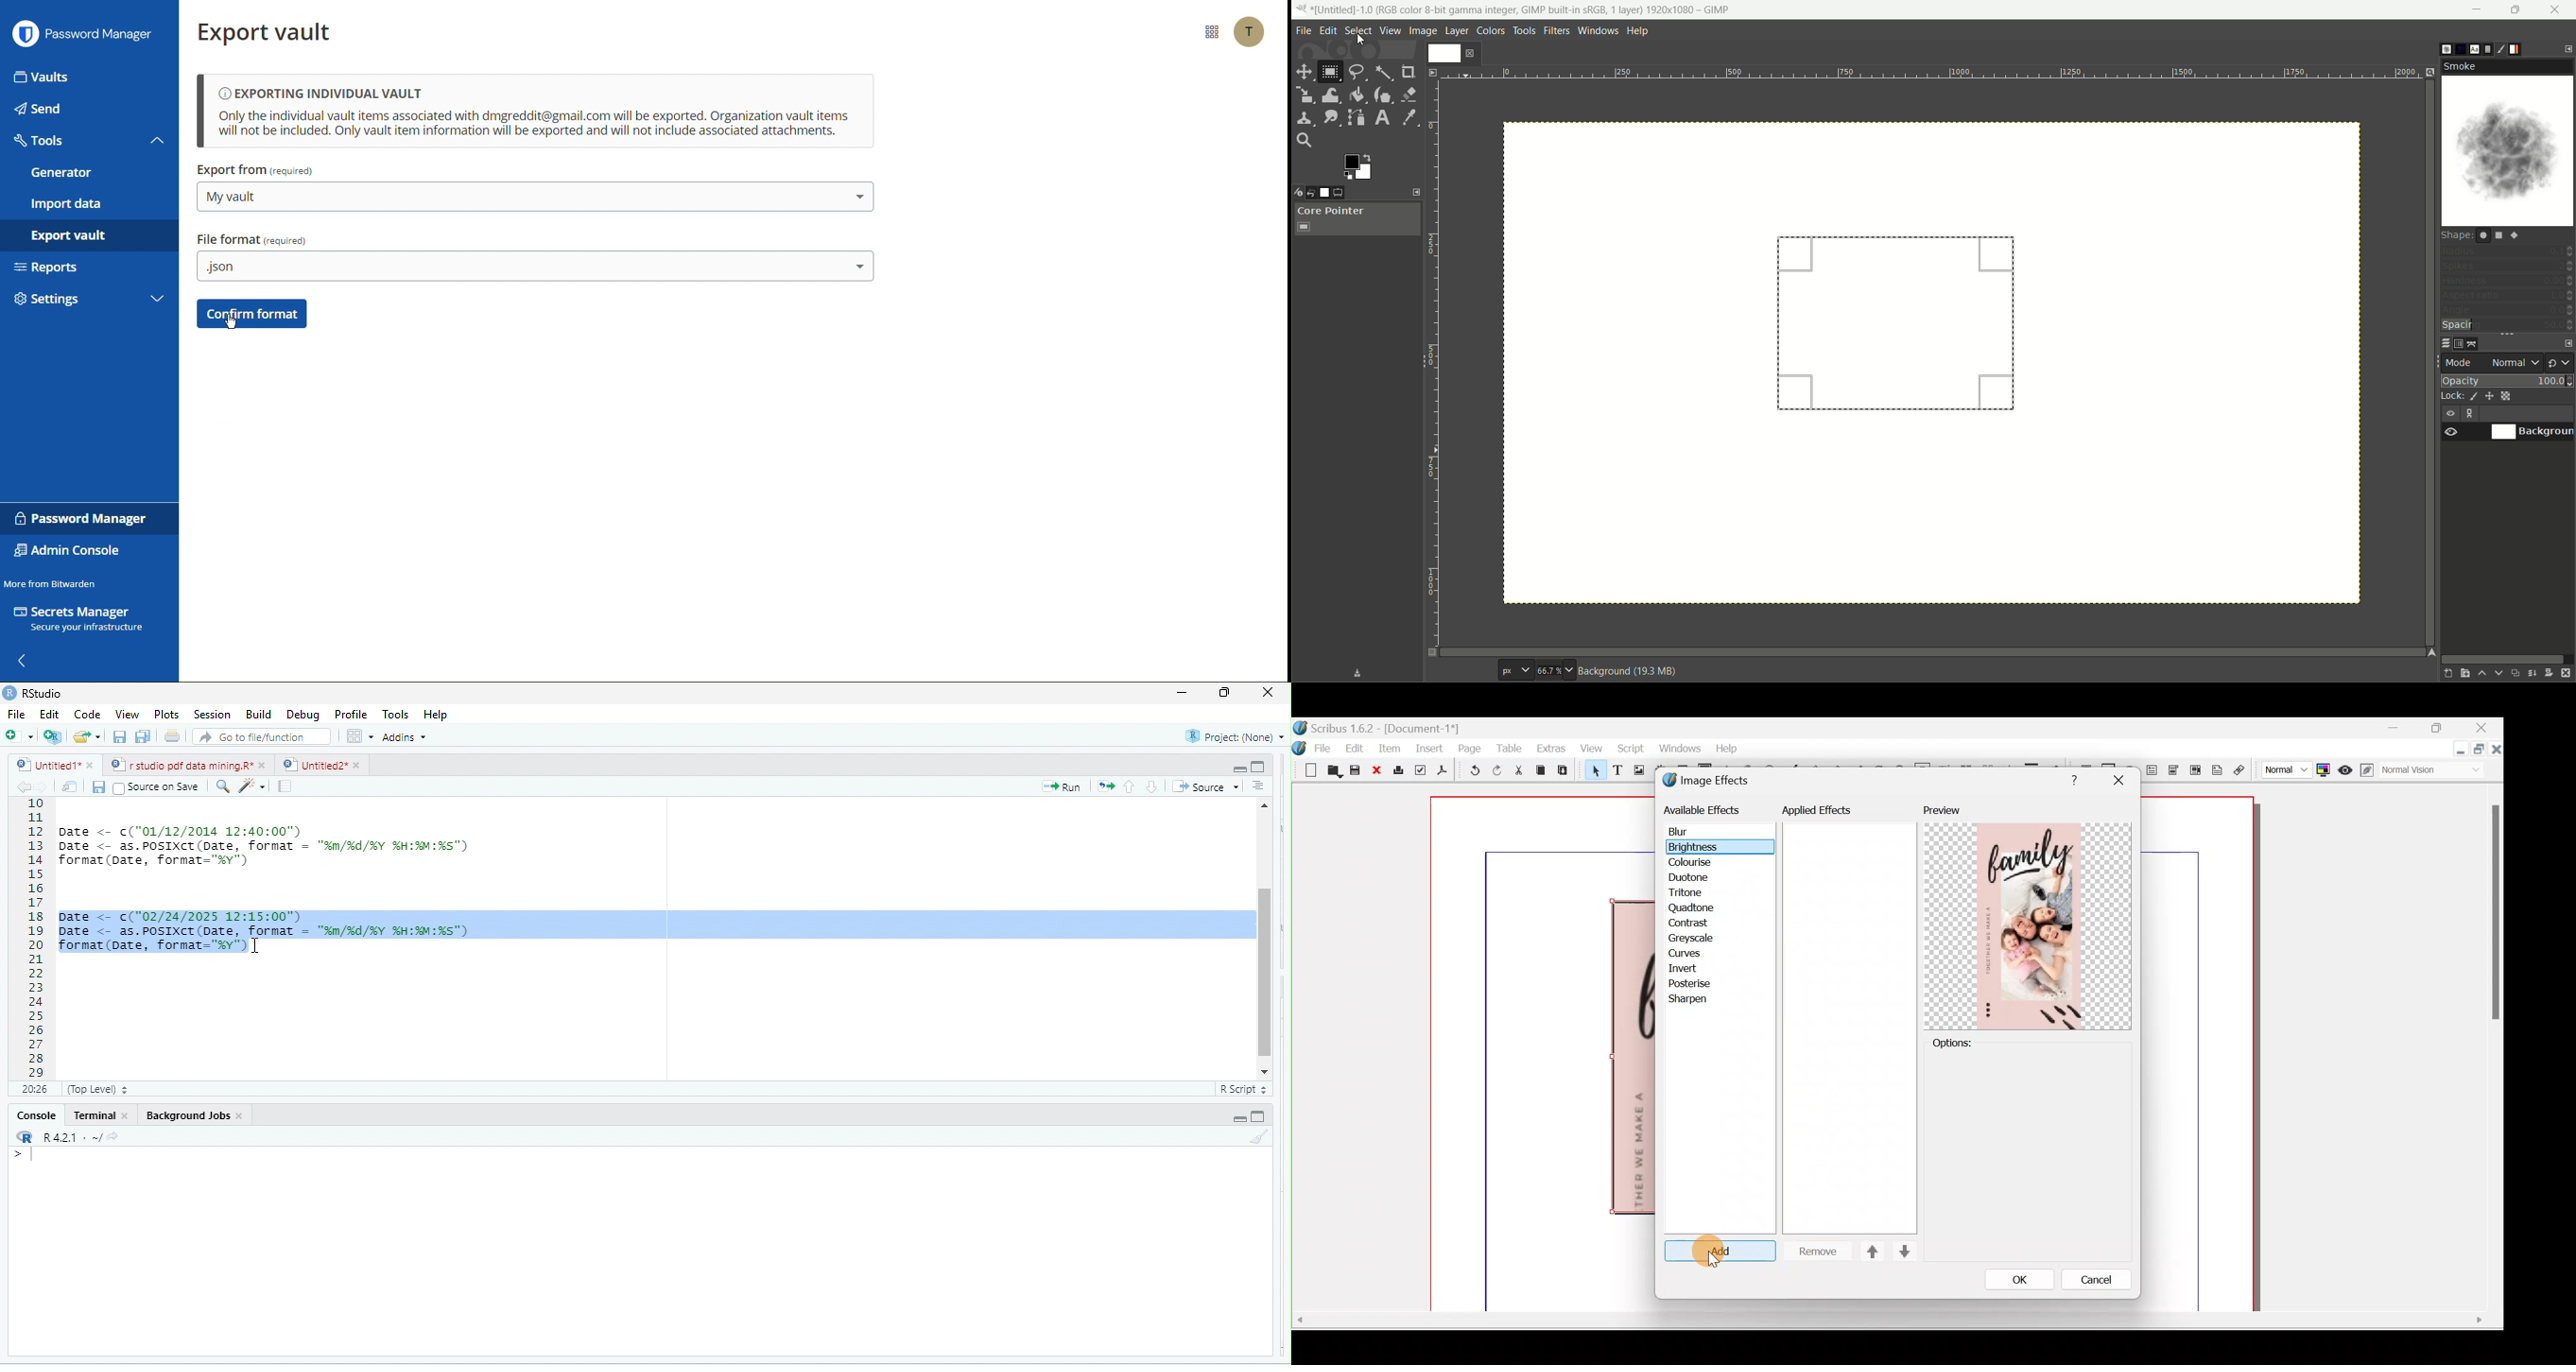 The width and height of the screenshot is (2576, 1372). Describe the element at coordinates (127, 714) in the screenshot. I see `View` at that location.